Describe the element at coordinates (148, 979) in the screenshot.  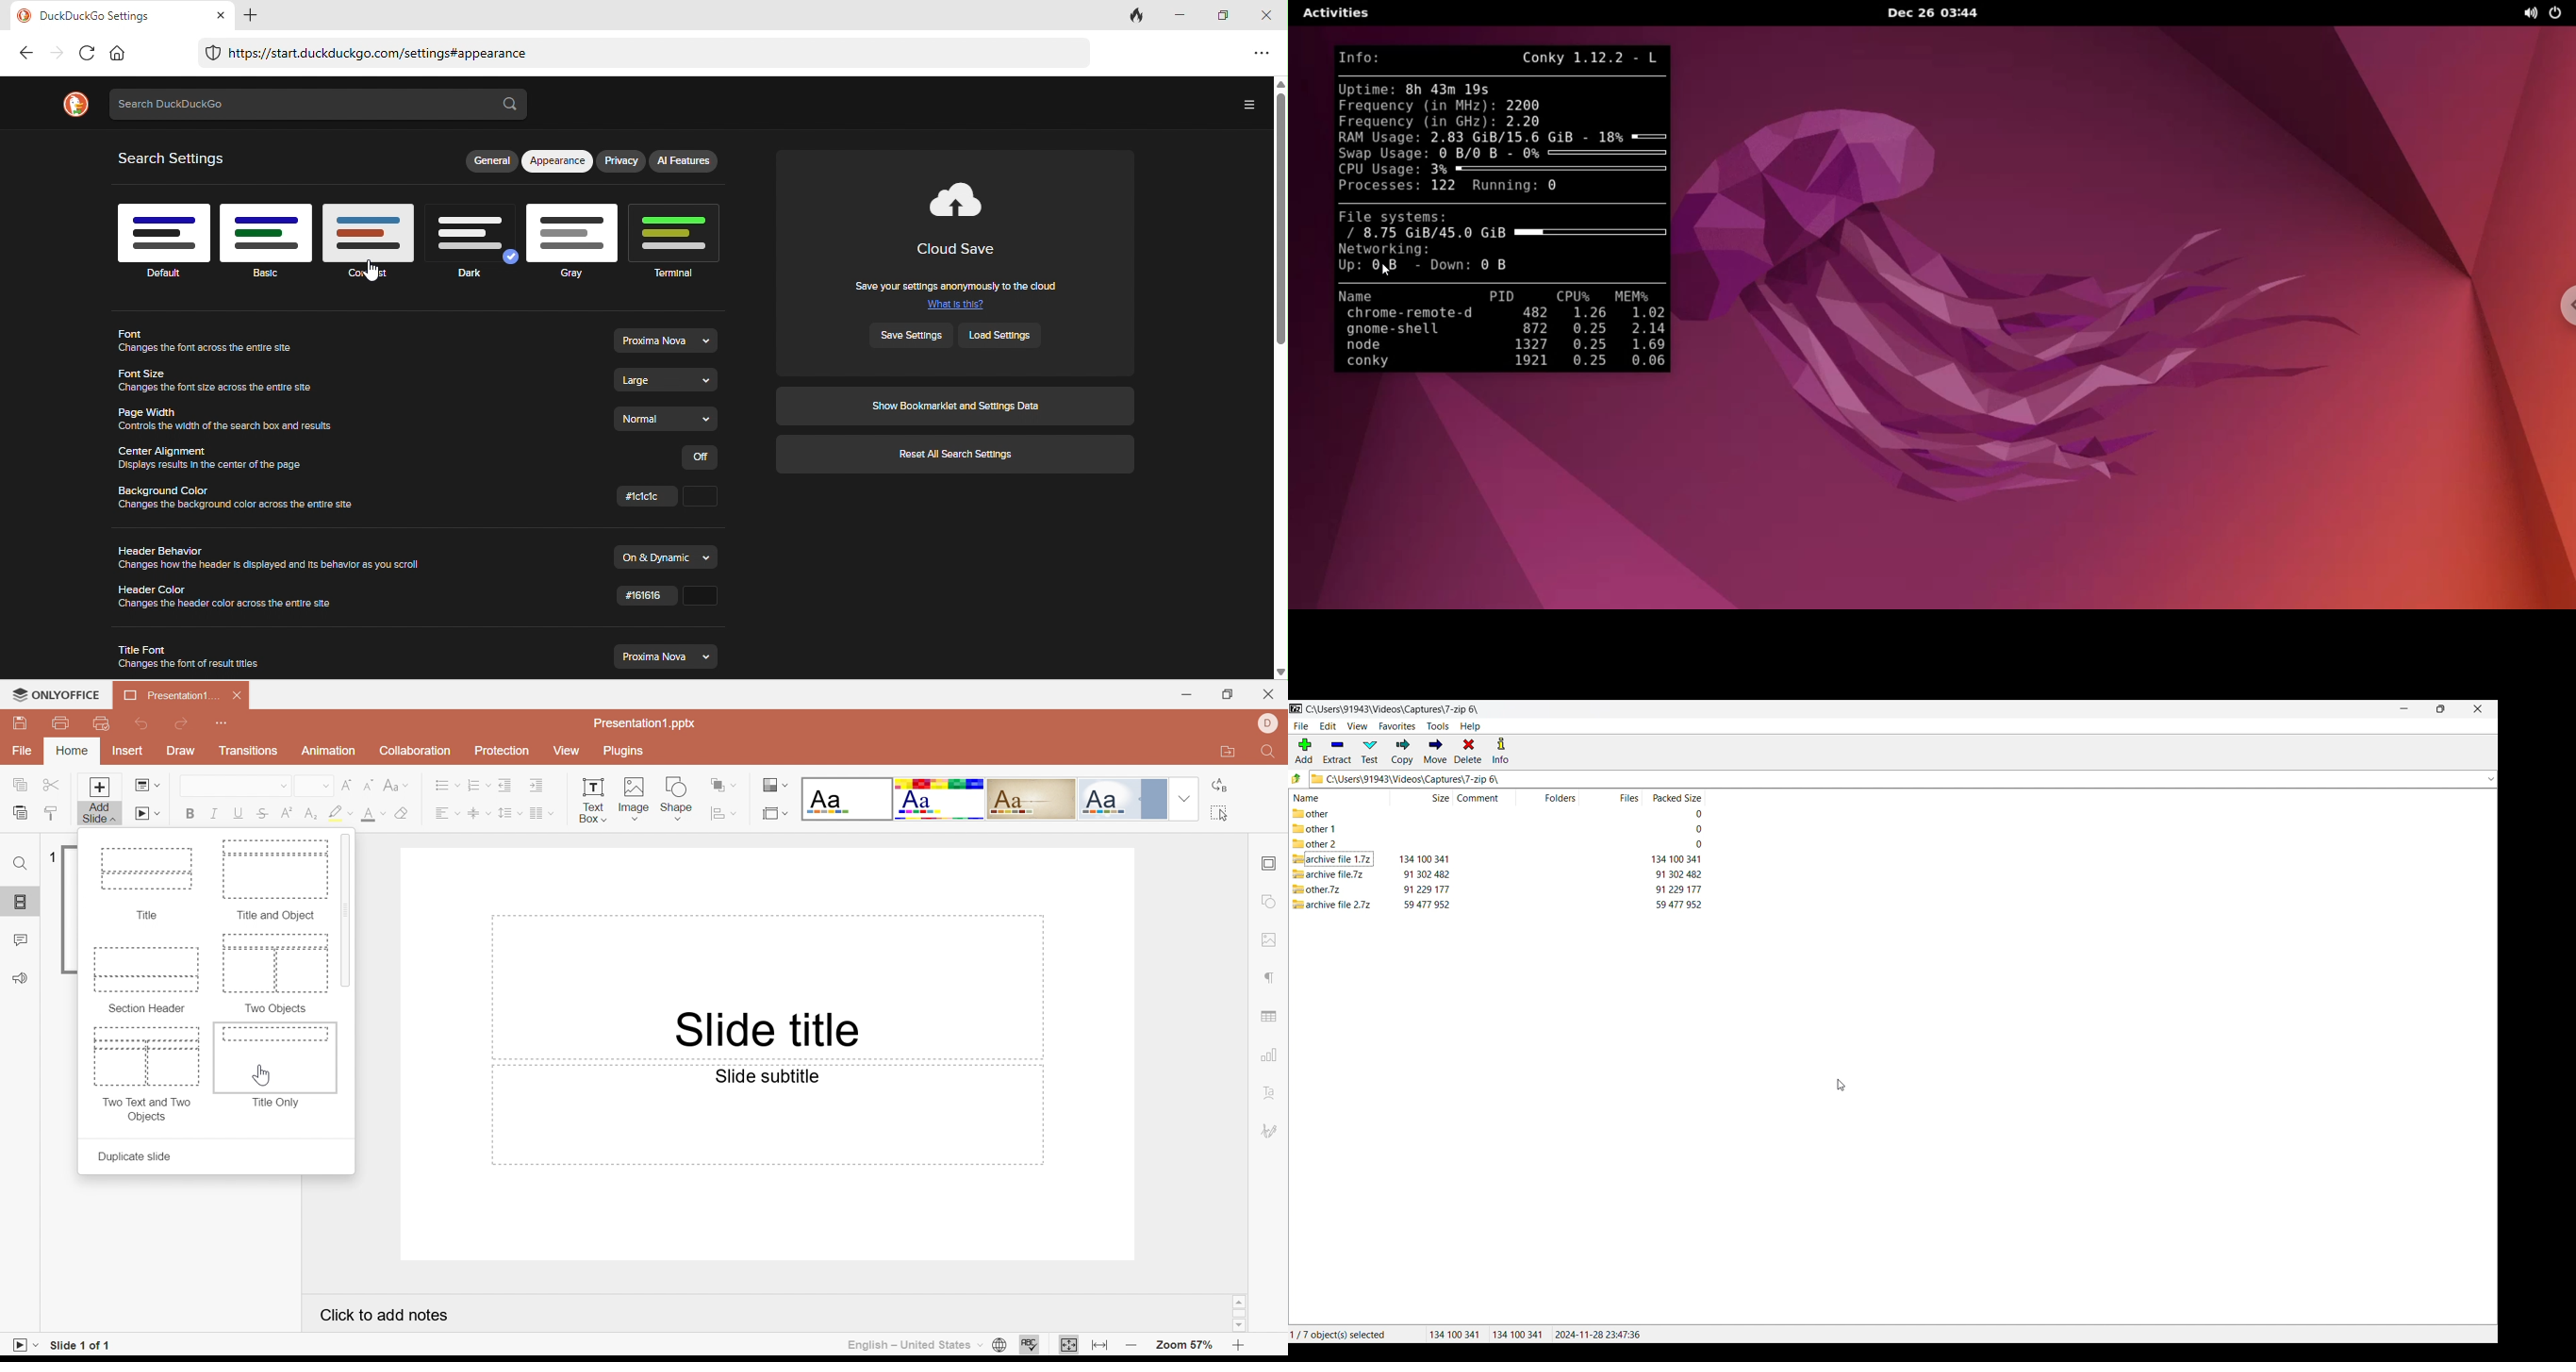
I see `Section Header` at that location.